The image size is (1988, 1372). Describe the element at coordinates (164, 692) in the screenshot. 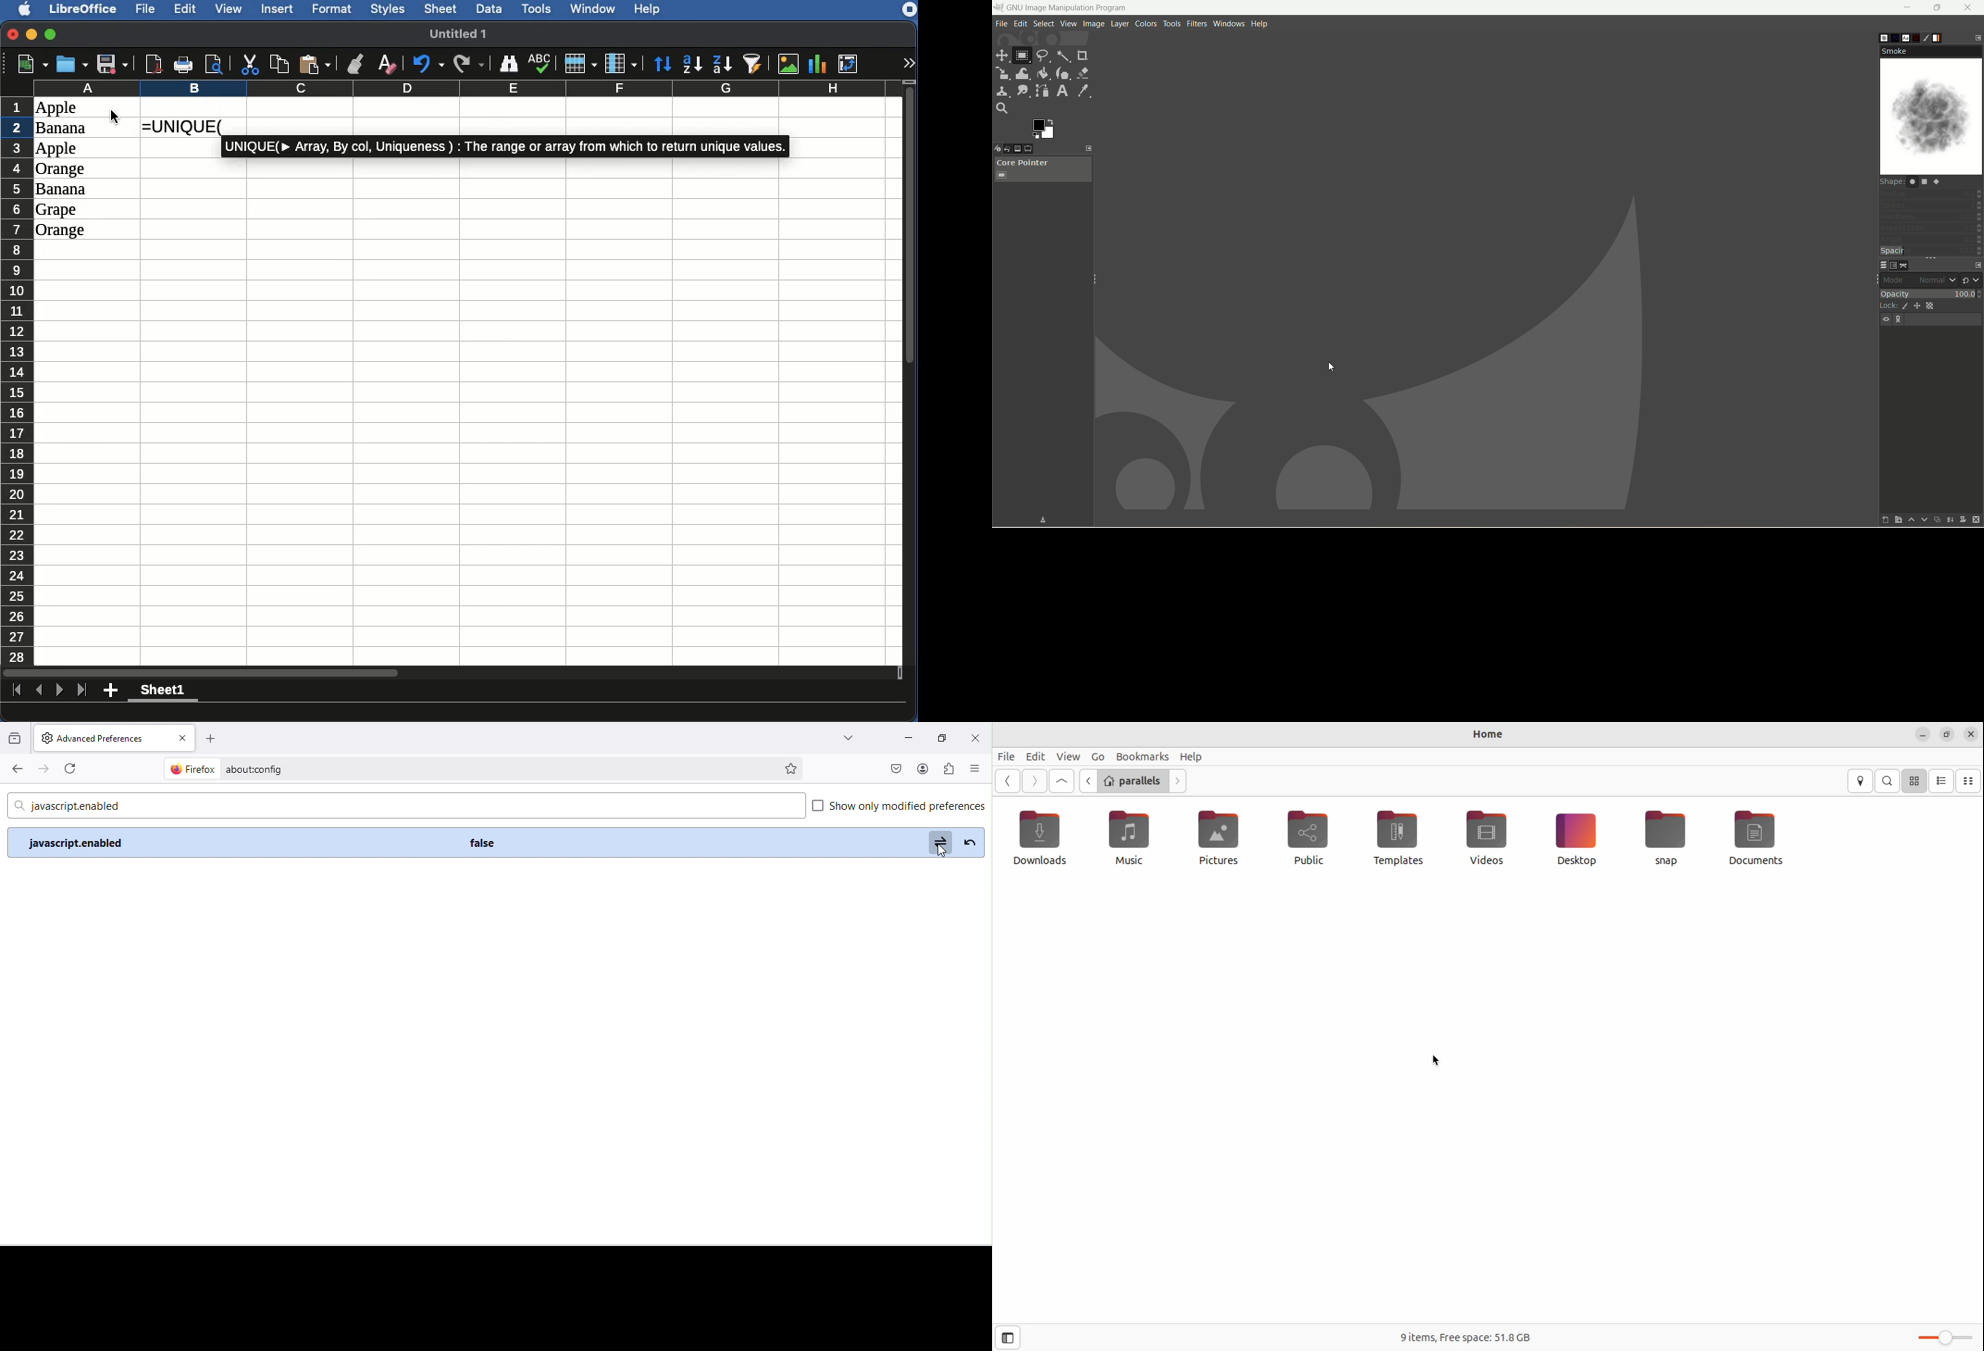

I see `Sheet1` at that location.